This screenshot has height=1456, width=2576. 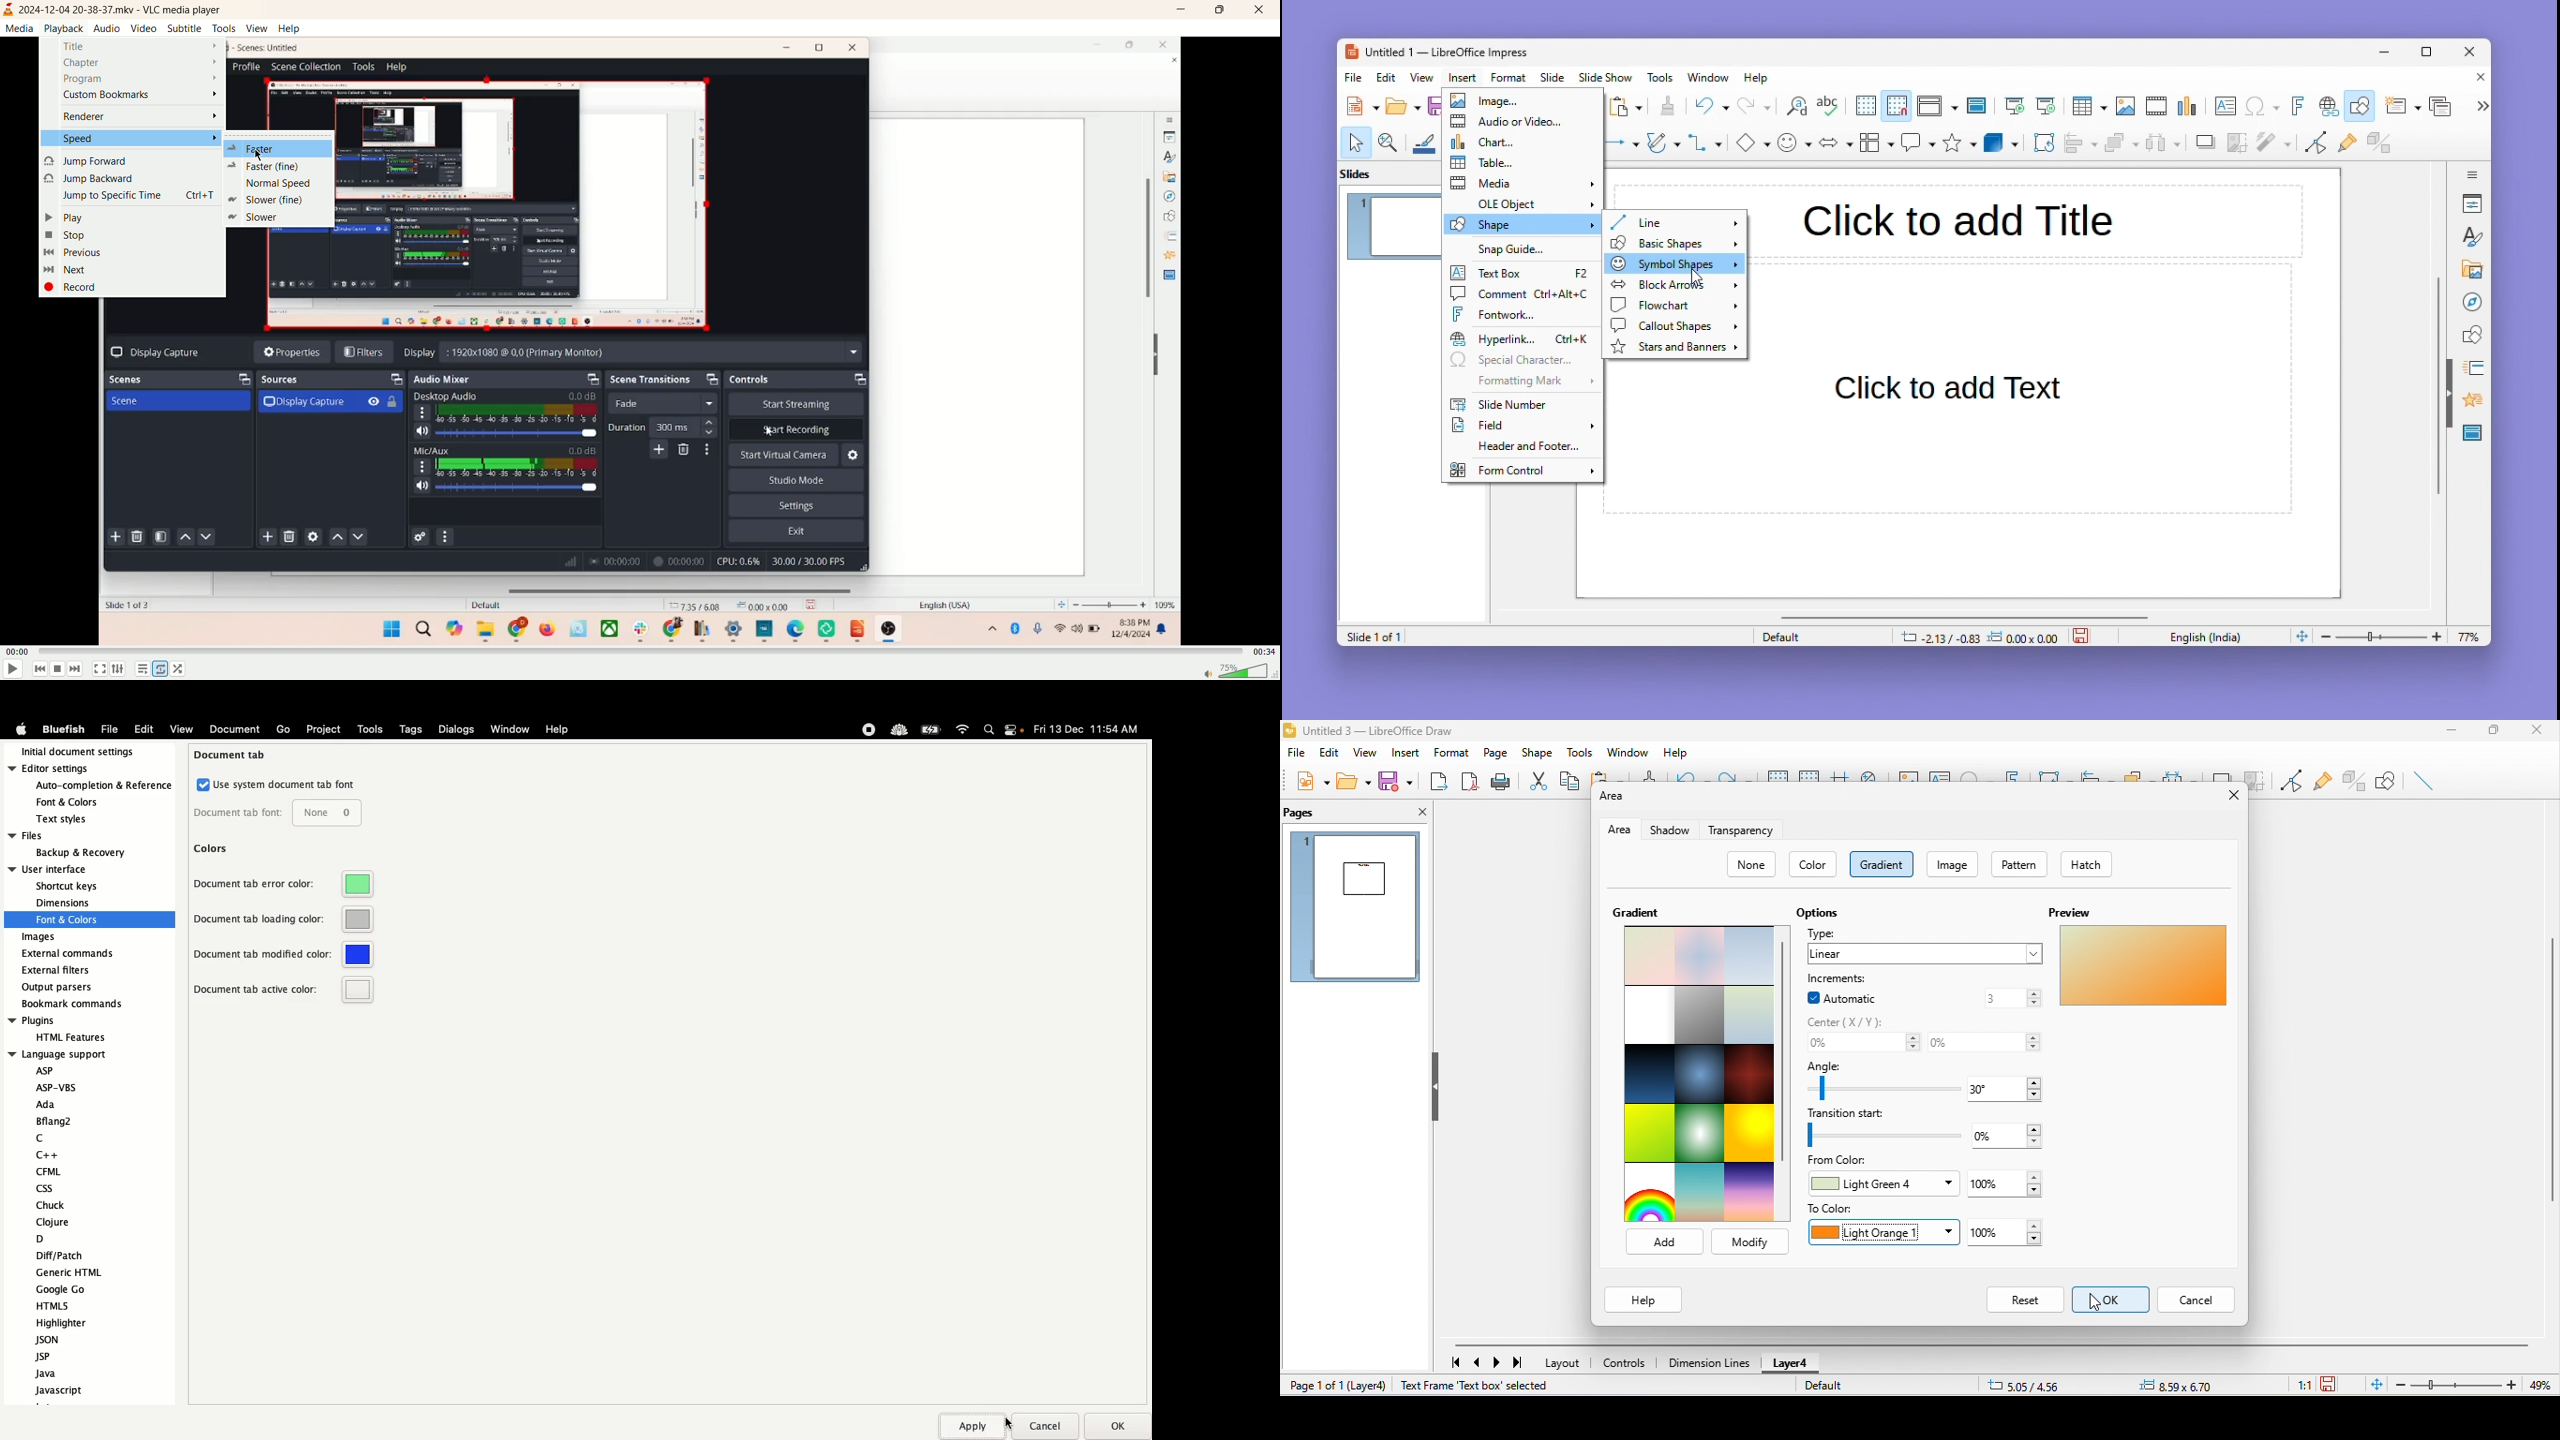 What do you see at coordinates (1627, 107) in the screenshot?
I see `paste` at bounding box center [1627, 107].